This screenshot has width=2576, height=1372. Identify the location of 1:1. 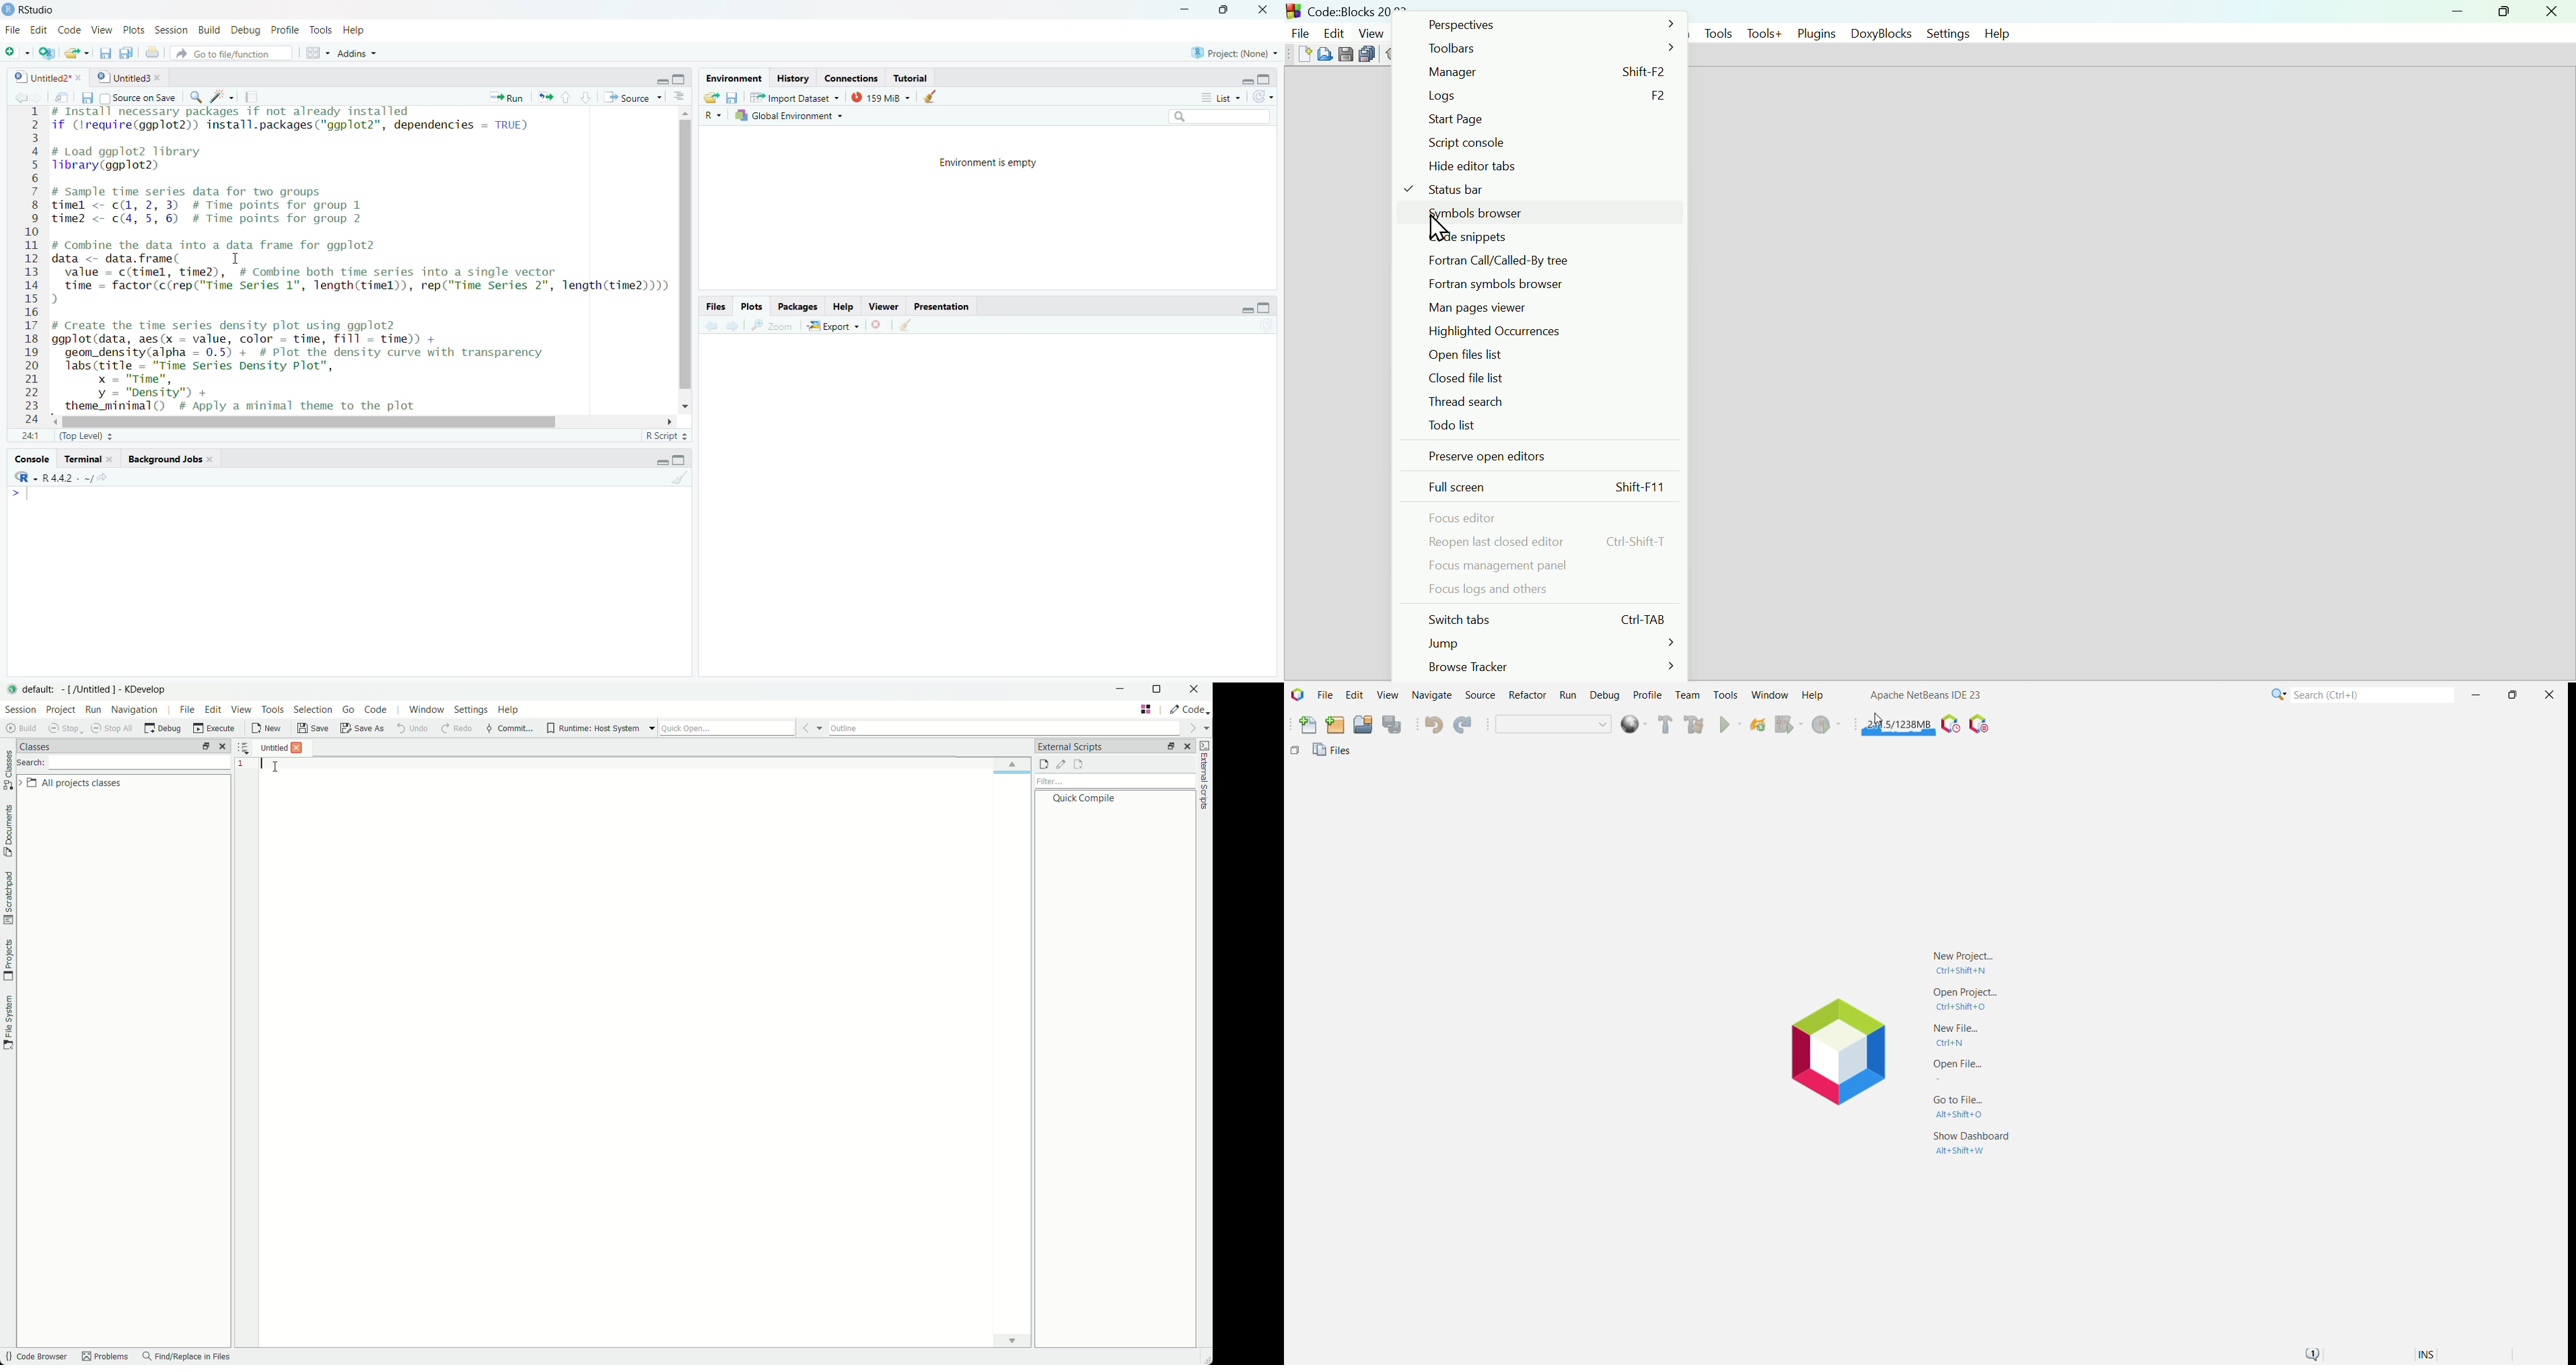
(32, 438).